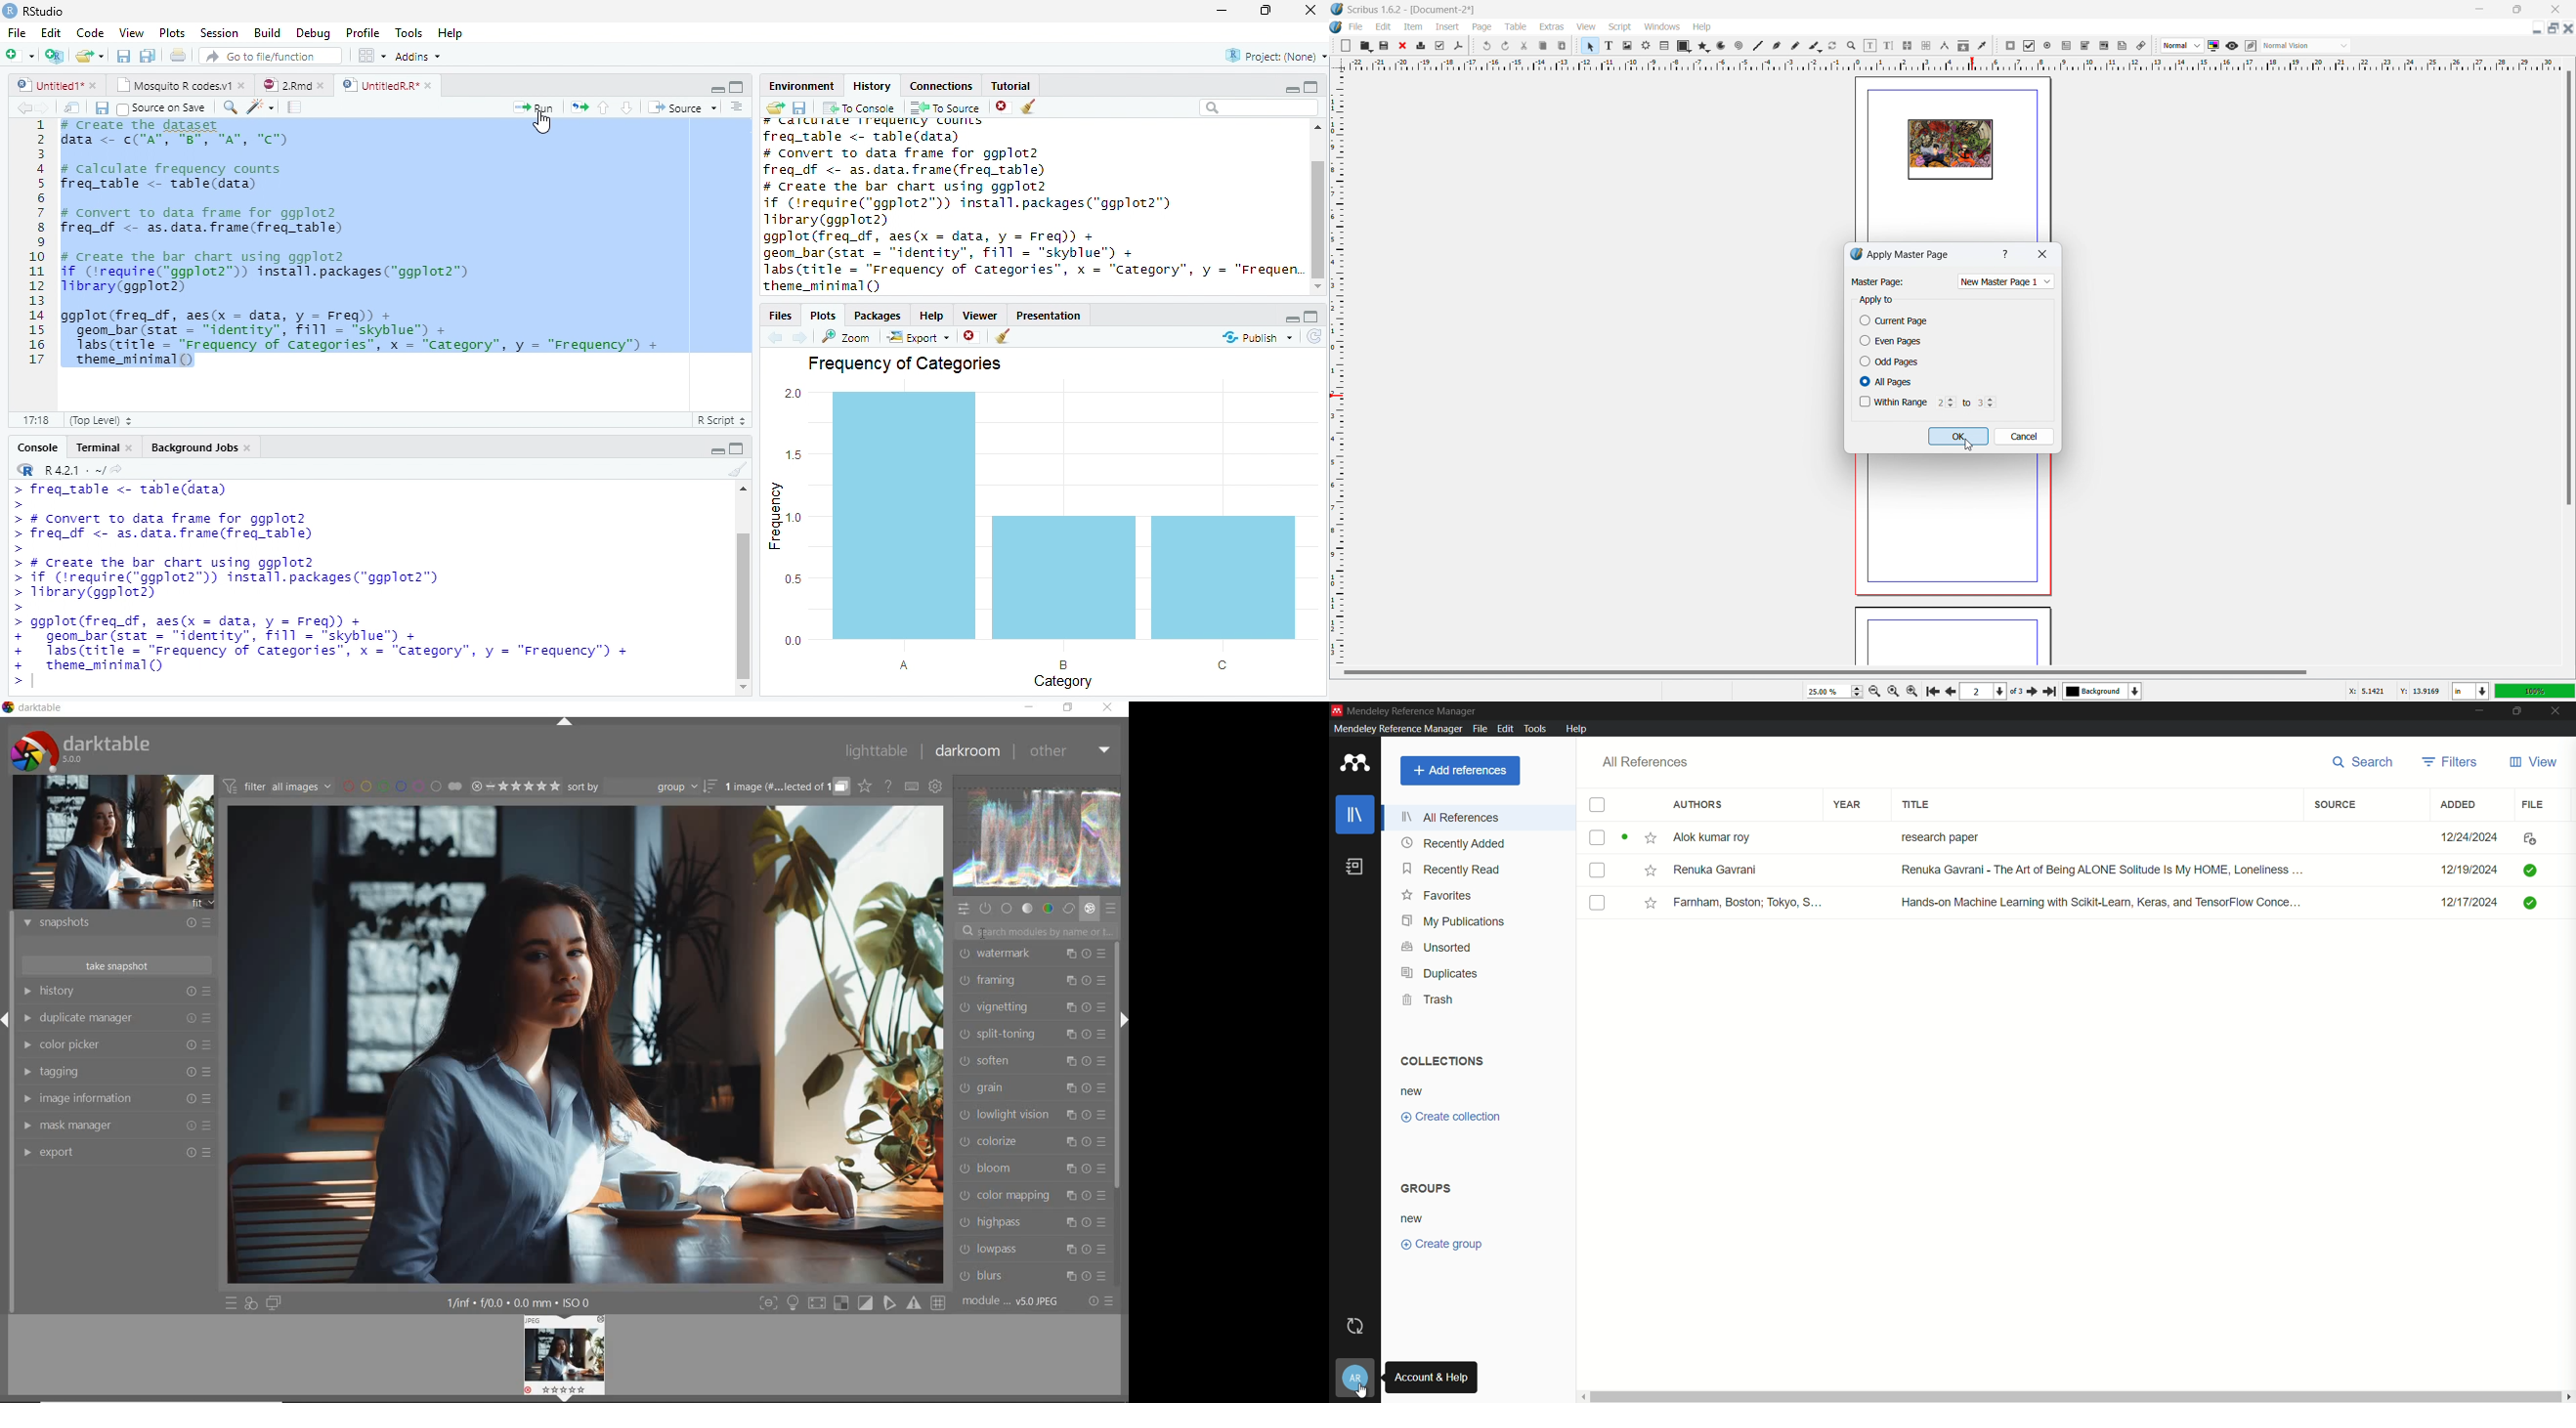  What do you see at coordinates (947, 107) in the screenshot?
I see `To source` at bounding box center [947, 107].